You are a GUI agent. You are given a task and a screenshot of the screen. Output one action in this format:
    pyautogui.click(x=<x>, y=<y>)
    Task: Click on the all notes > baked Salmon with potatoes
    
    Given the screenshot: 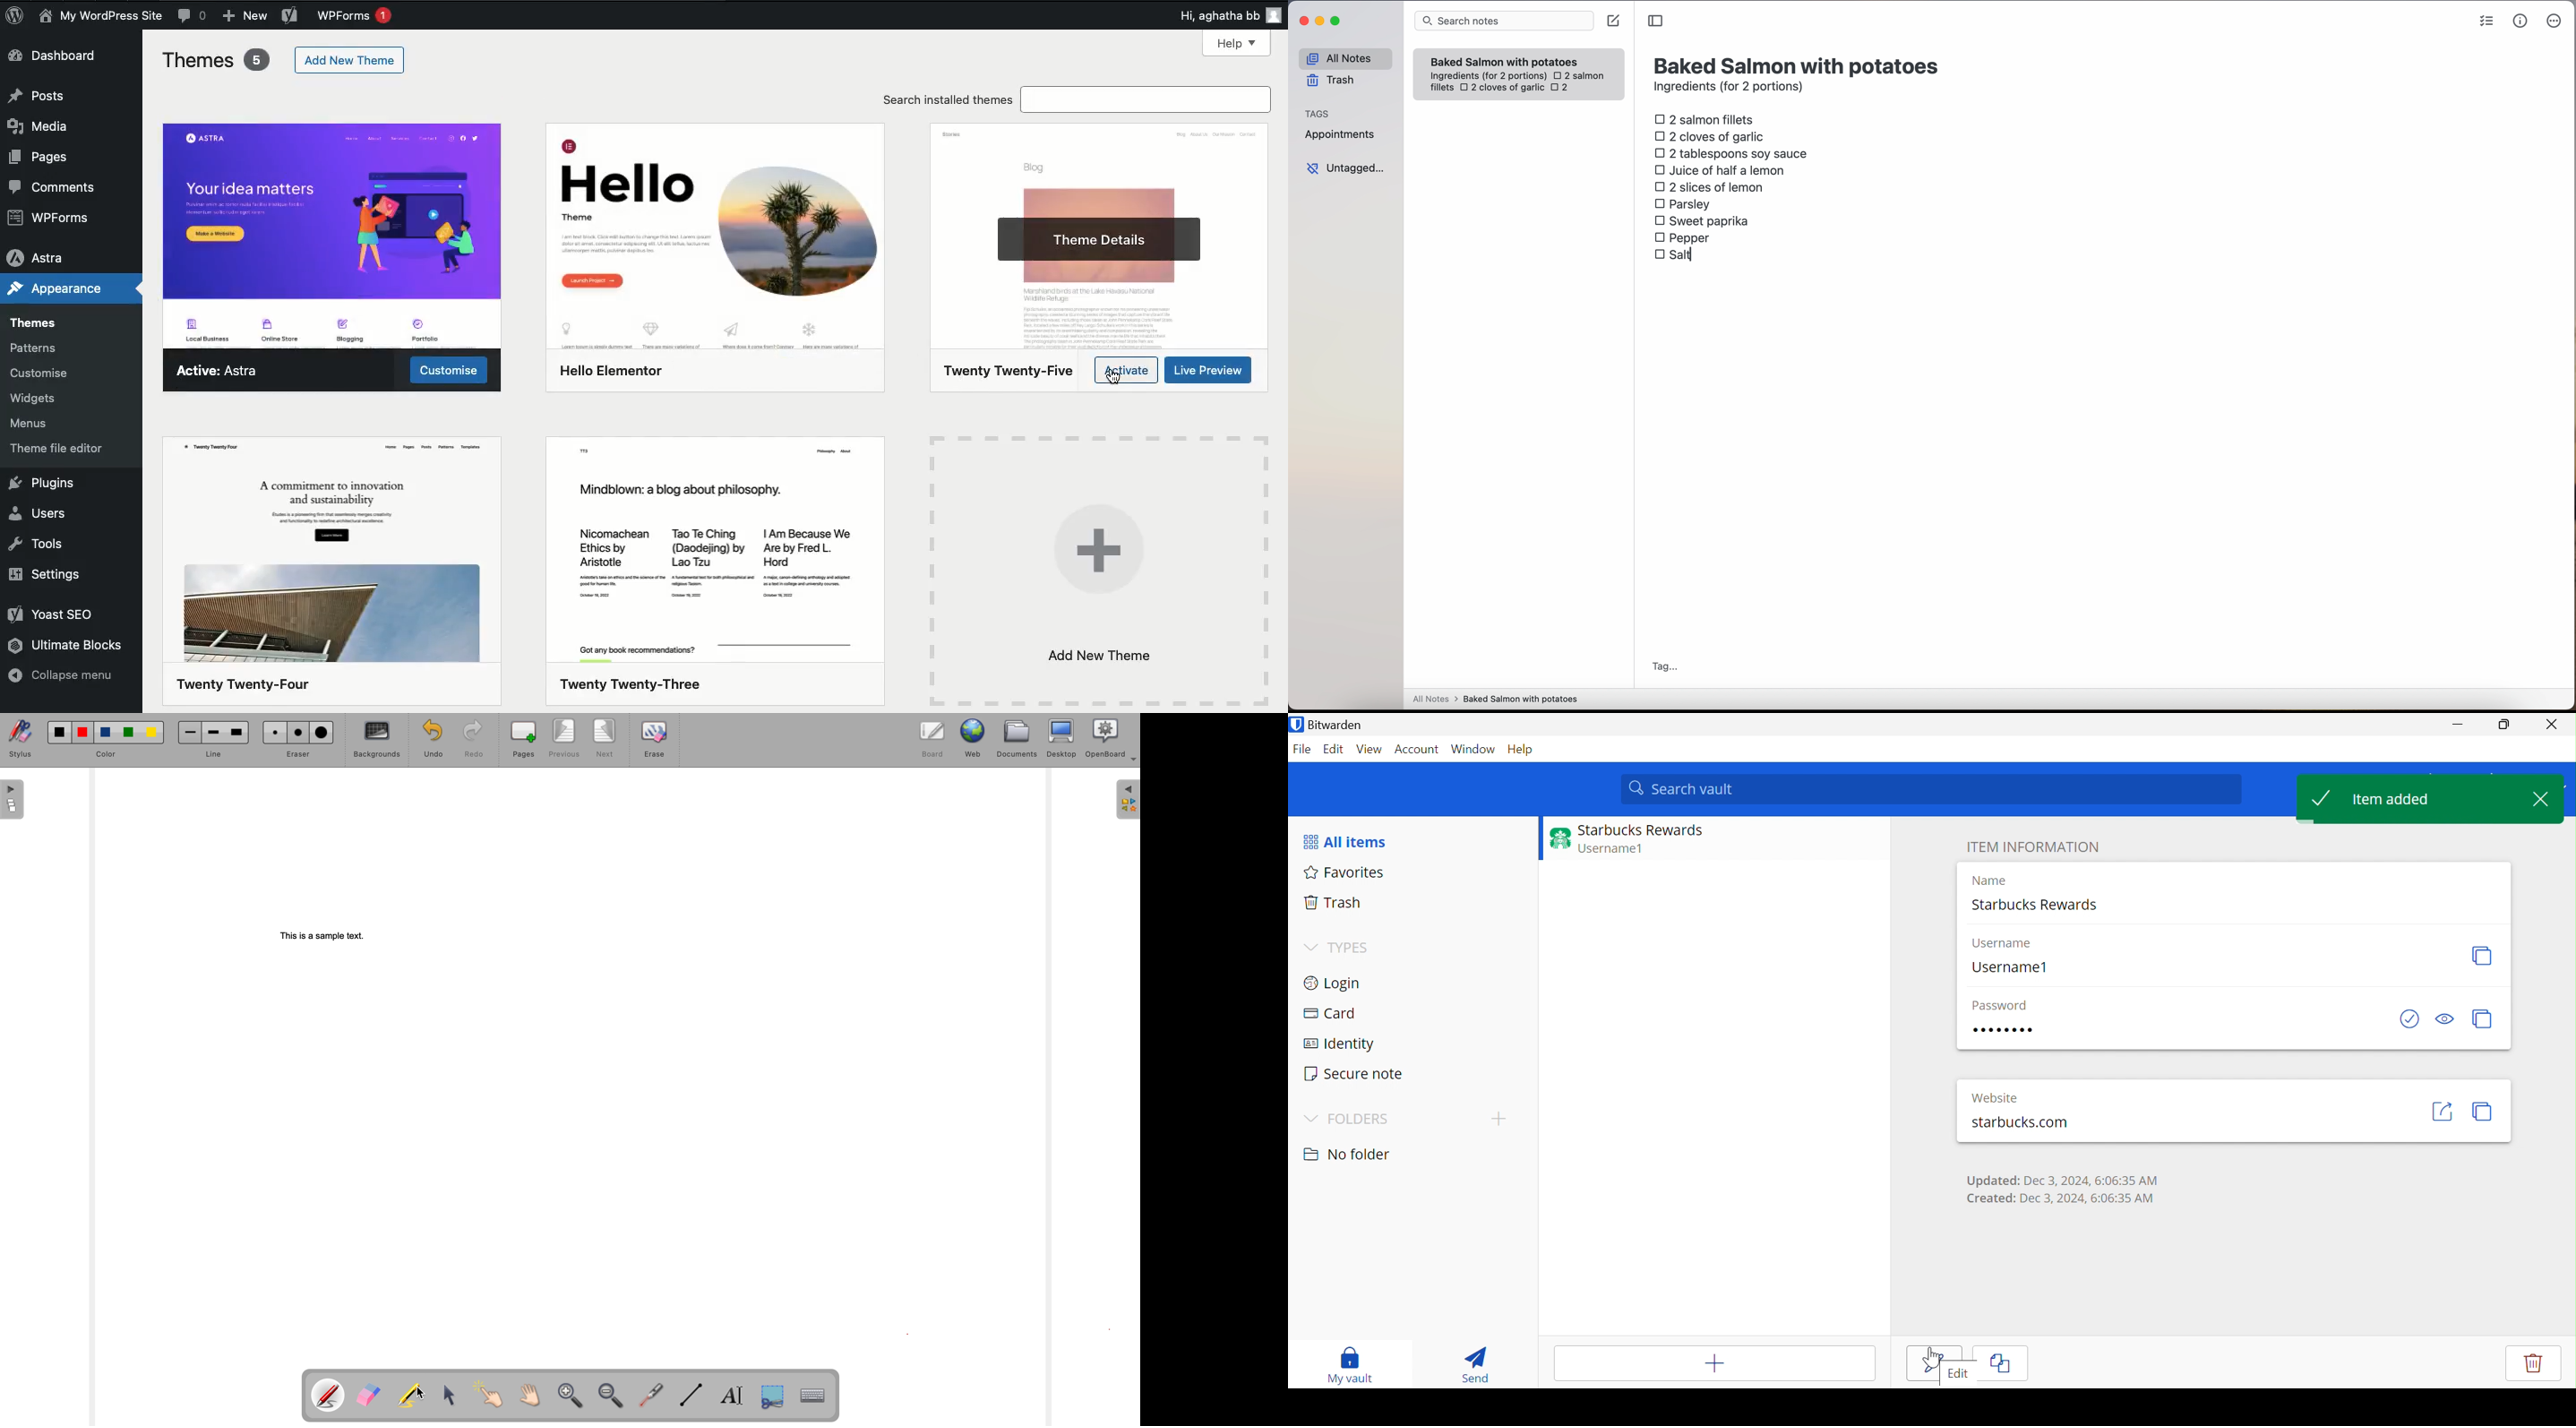 What is the action you would take?
    pyautogui.click(x=1496, y=698)
    